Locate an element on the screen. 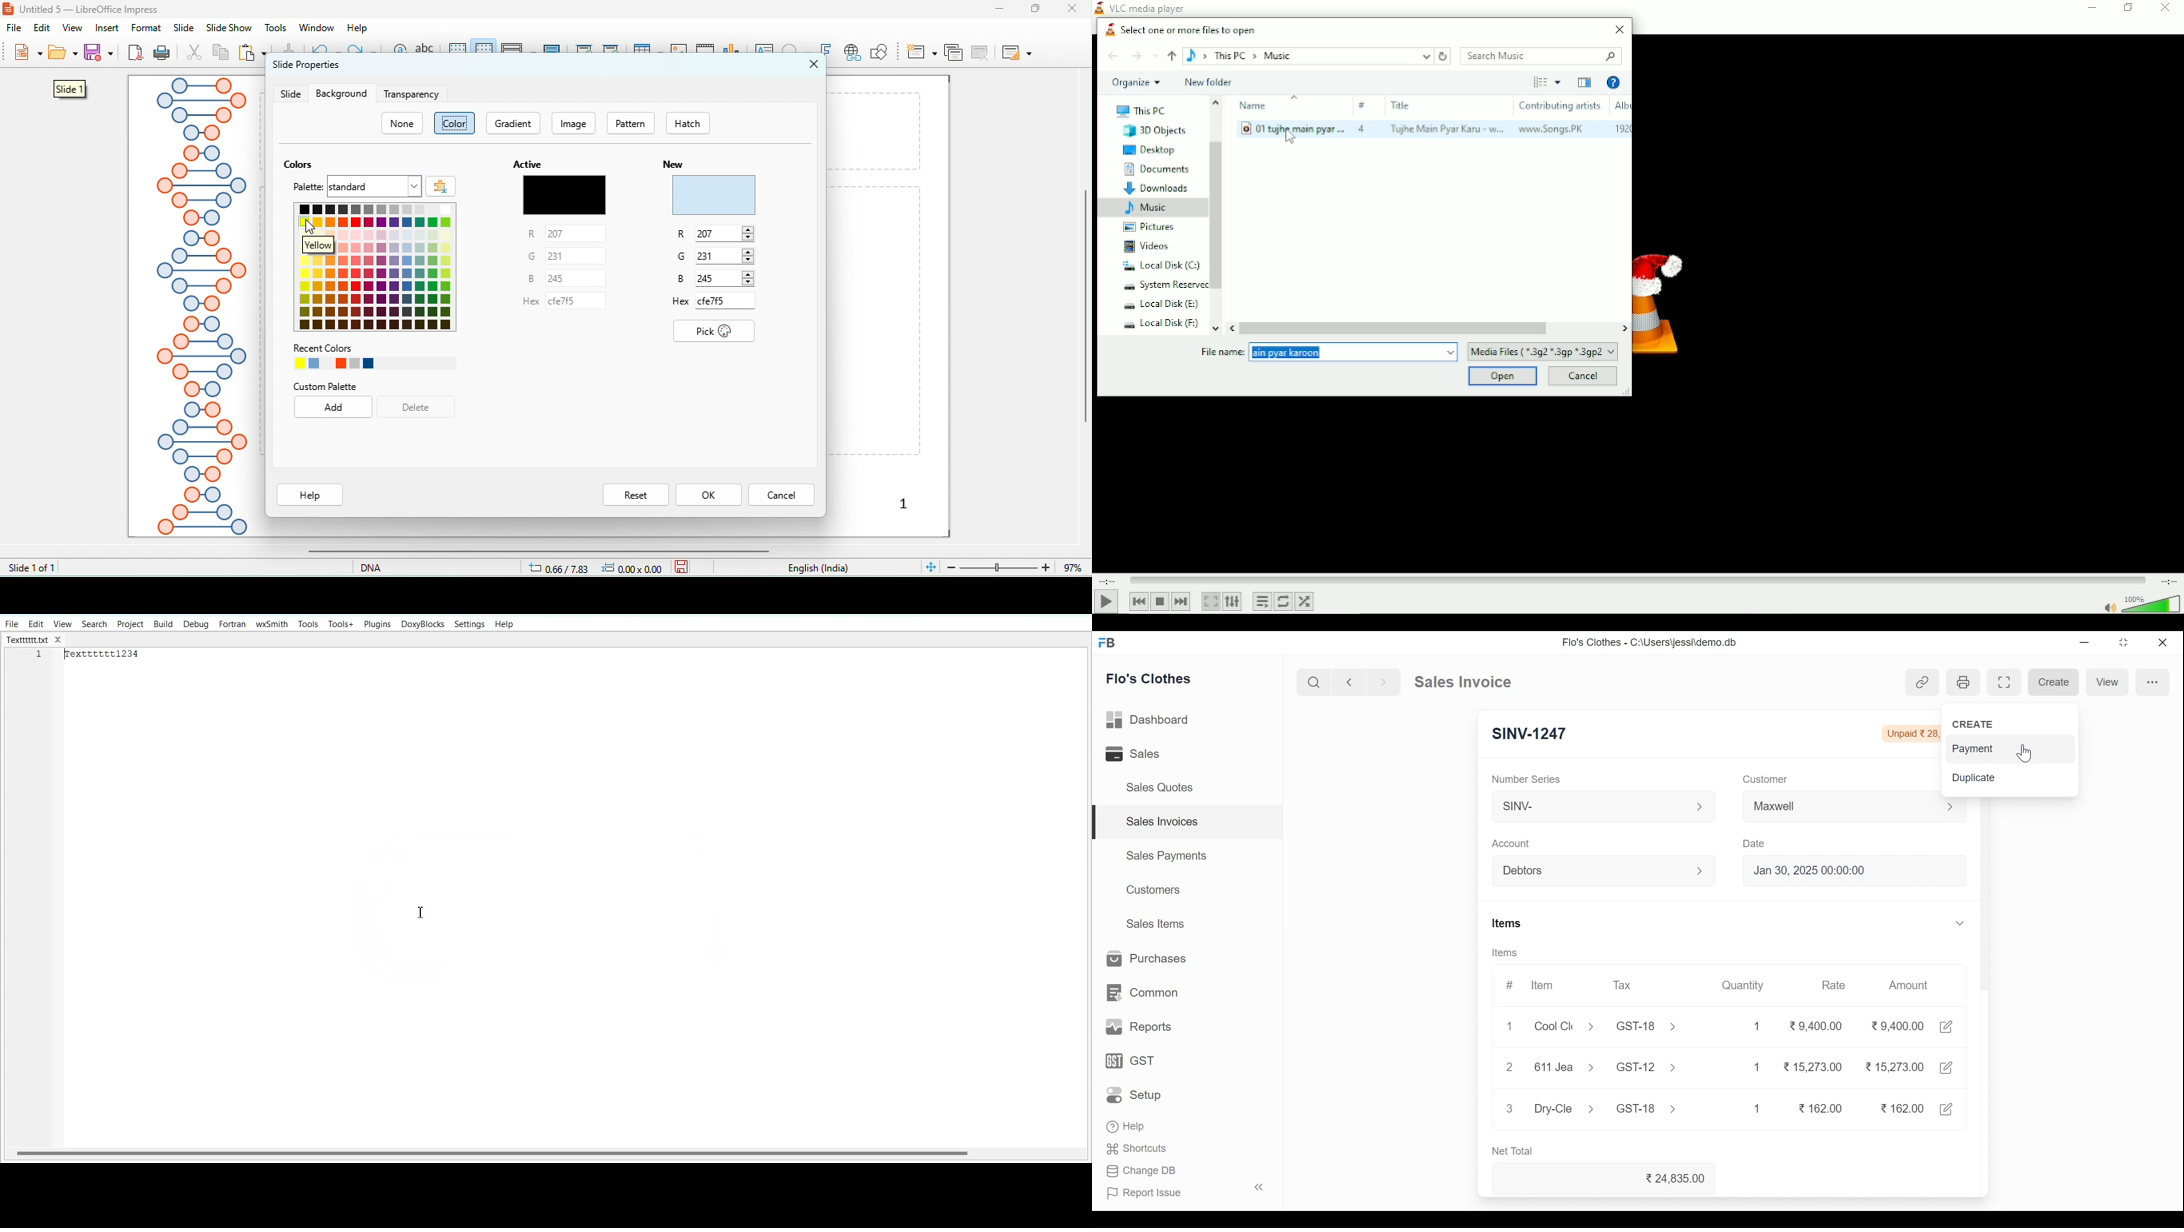  fit to current window is located at coordinates (930, 566).